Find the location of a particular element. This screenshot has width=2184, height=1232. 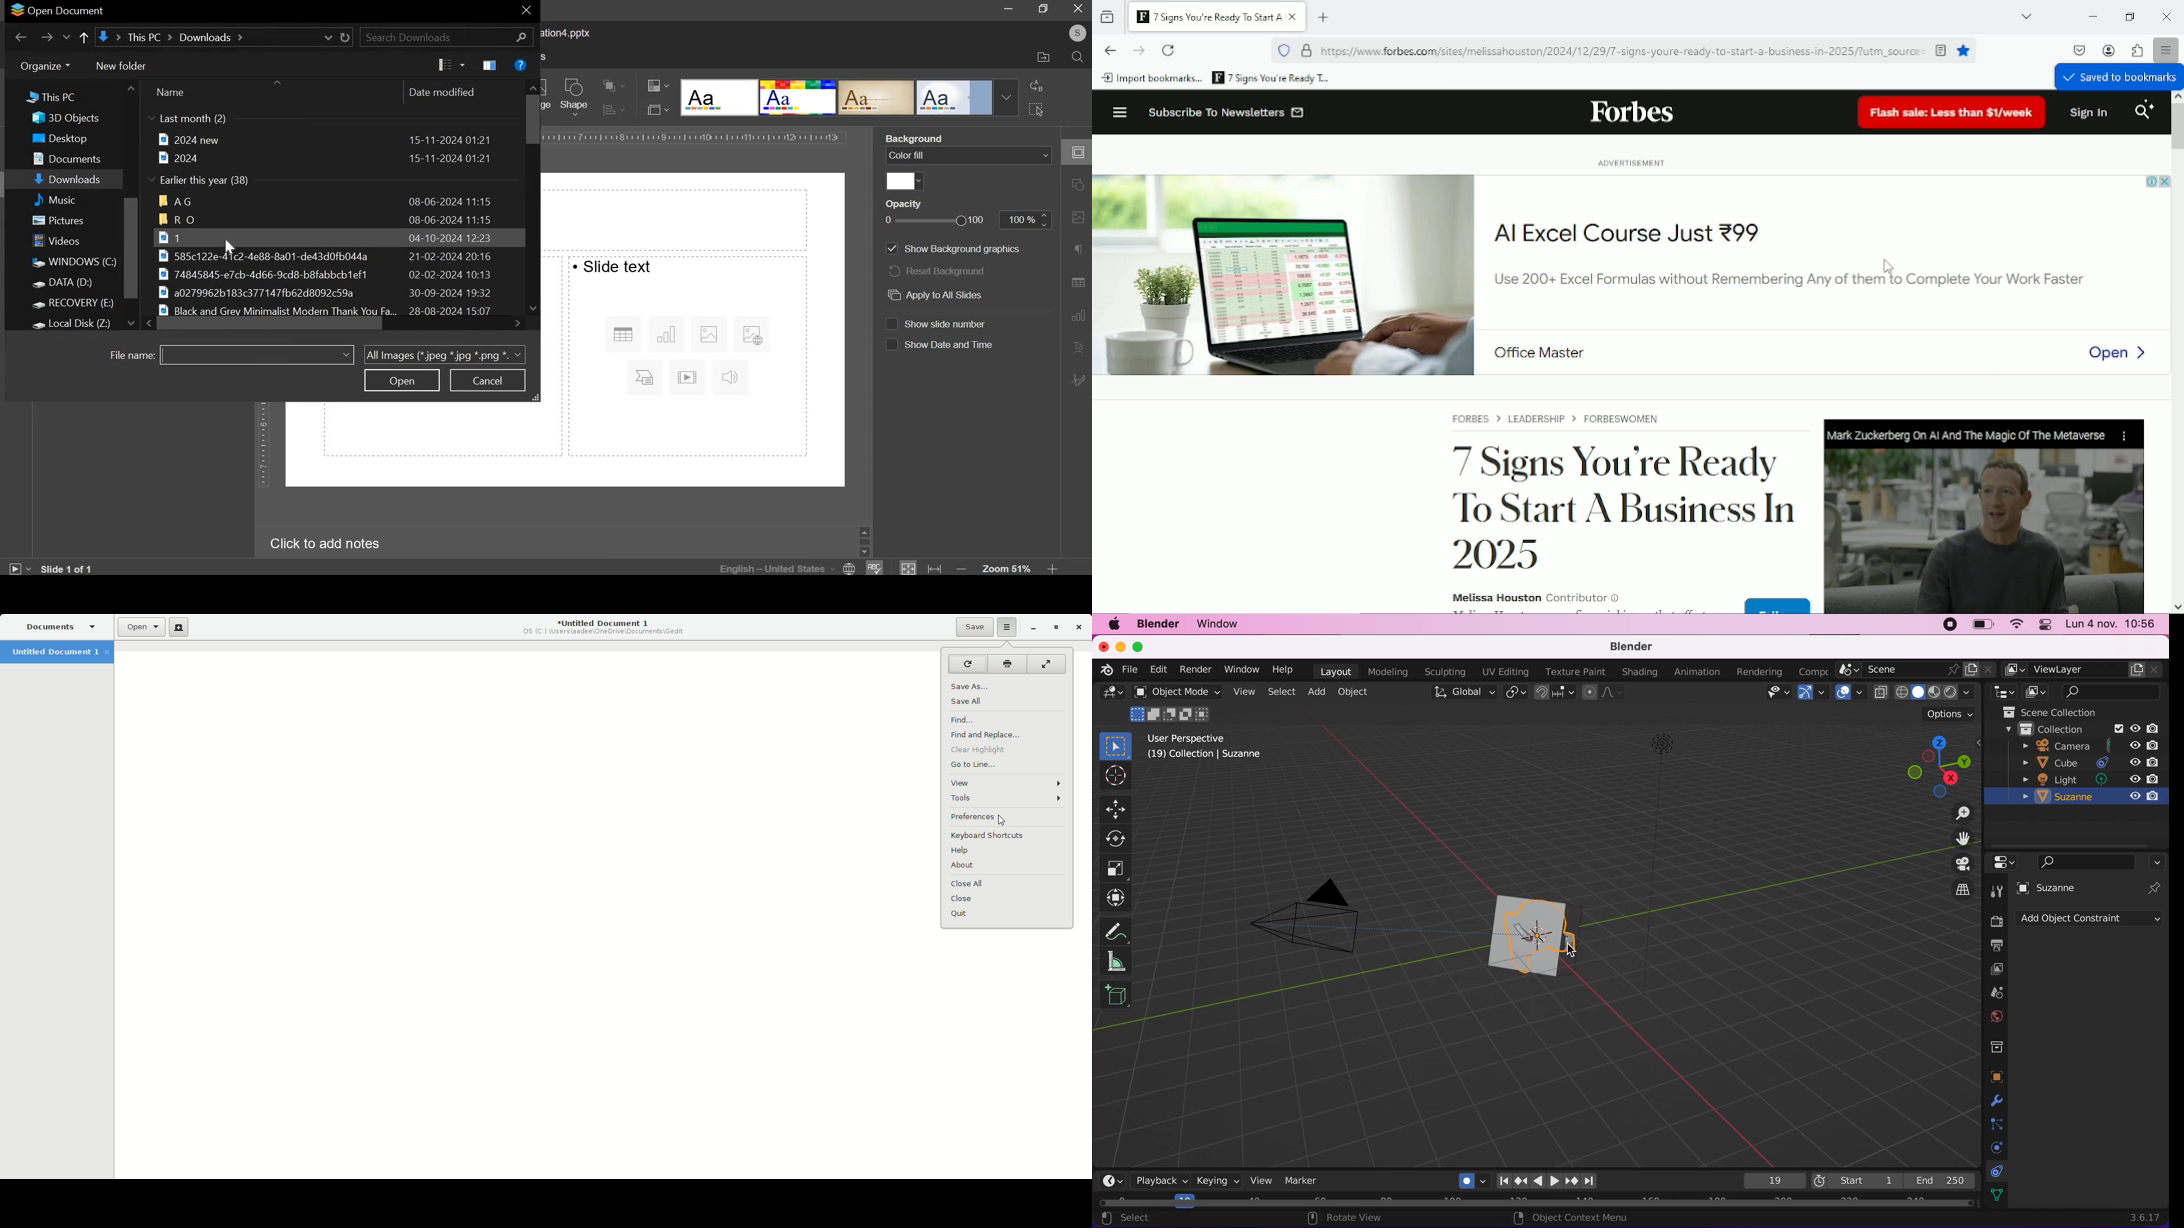

file is located at coordinates (324, 139).